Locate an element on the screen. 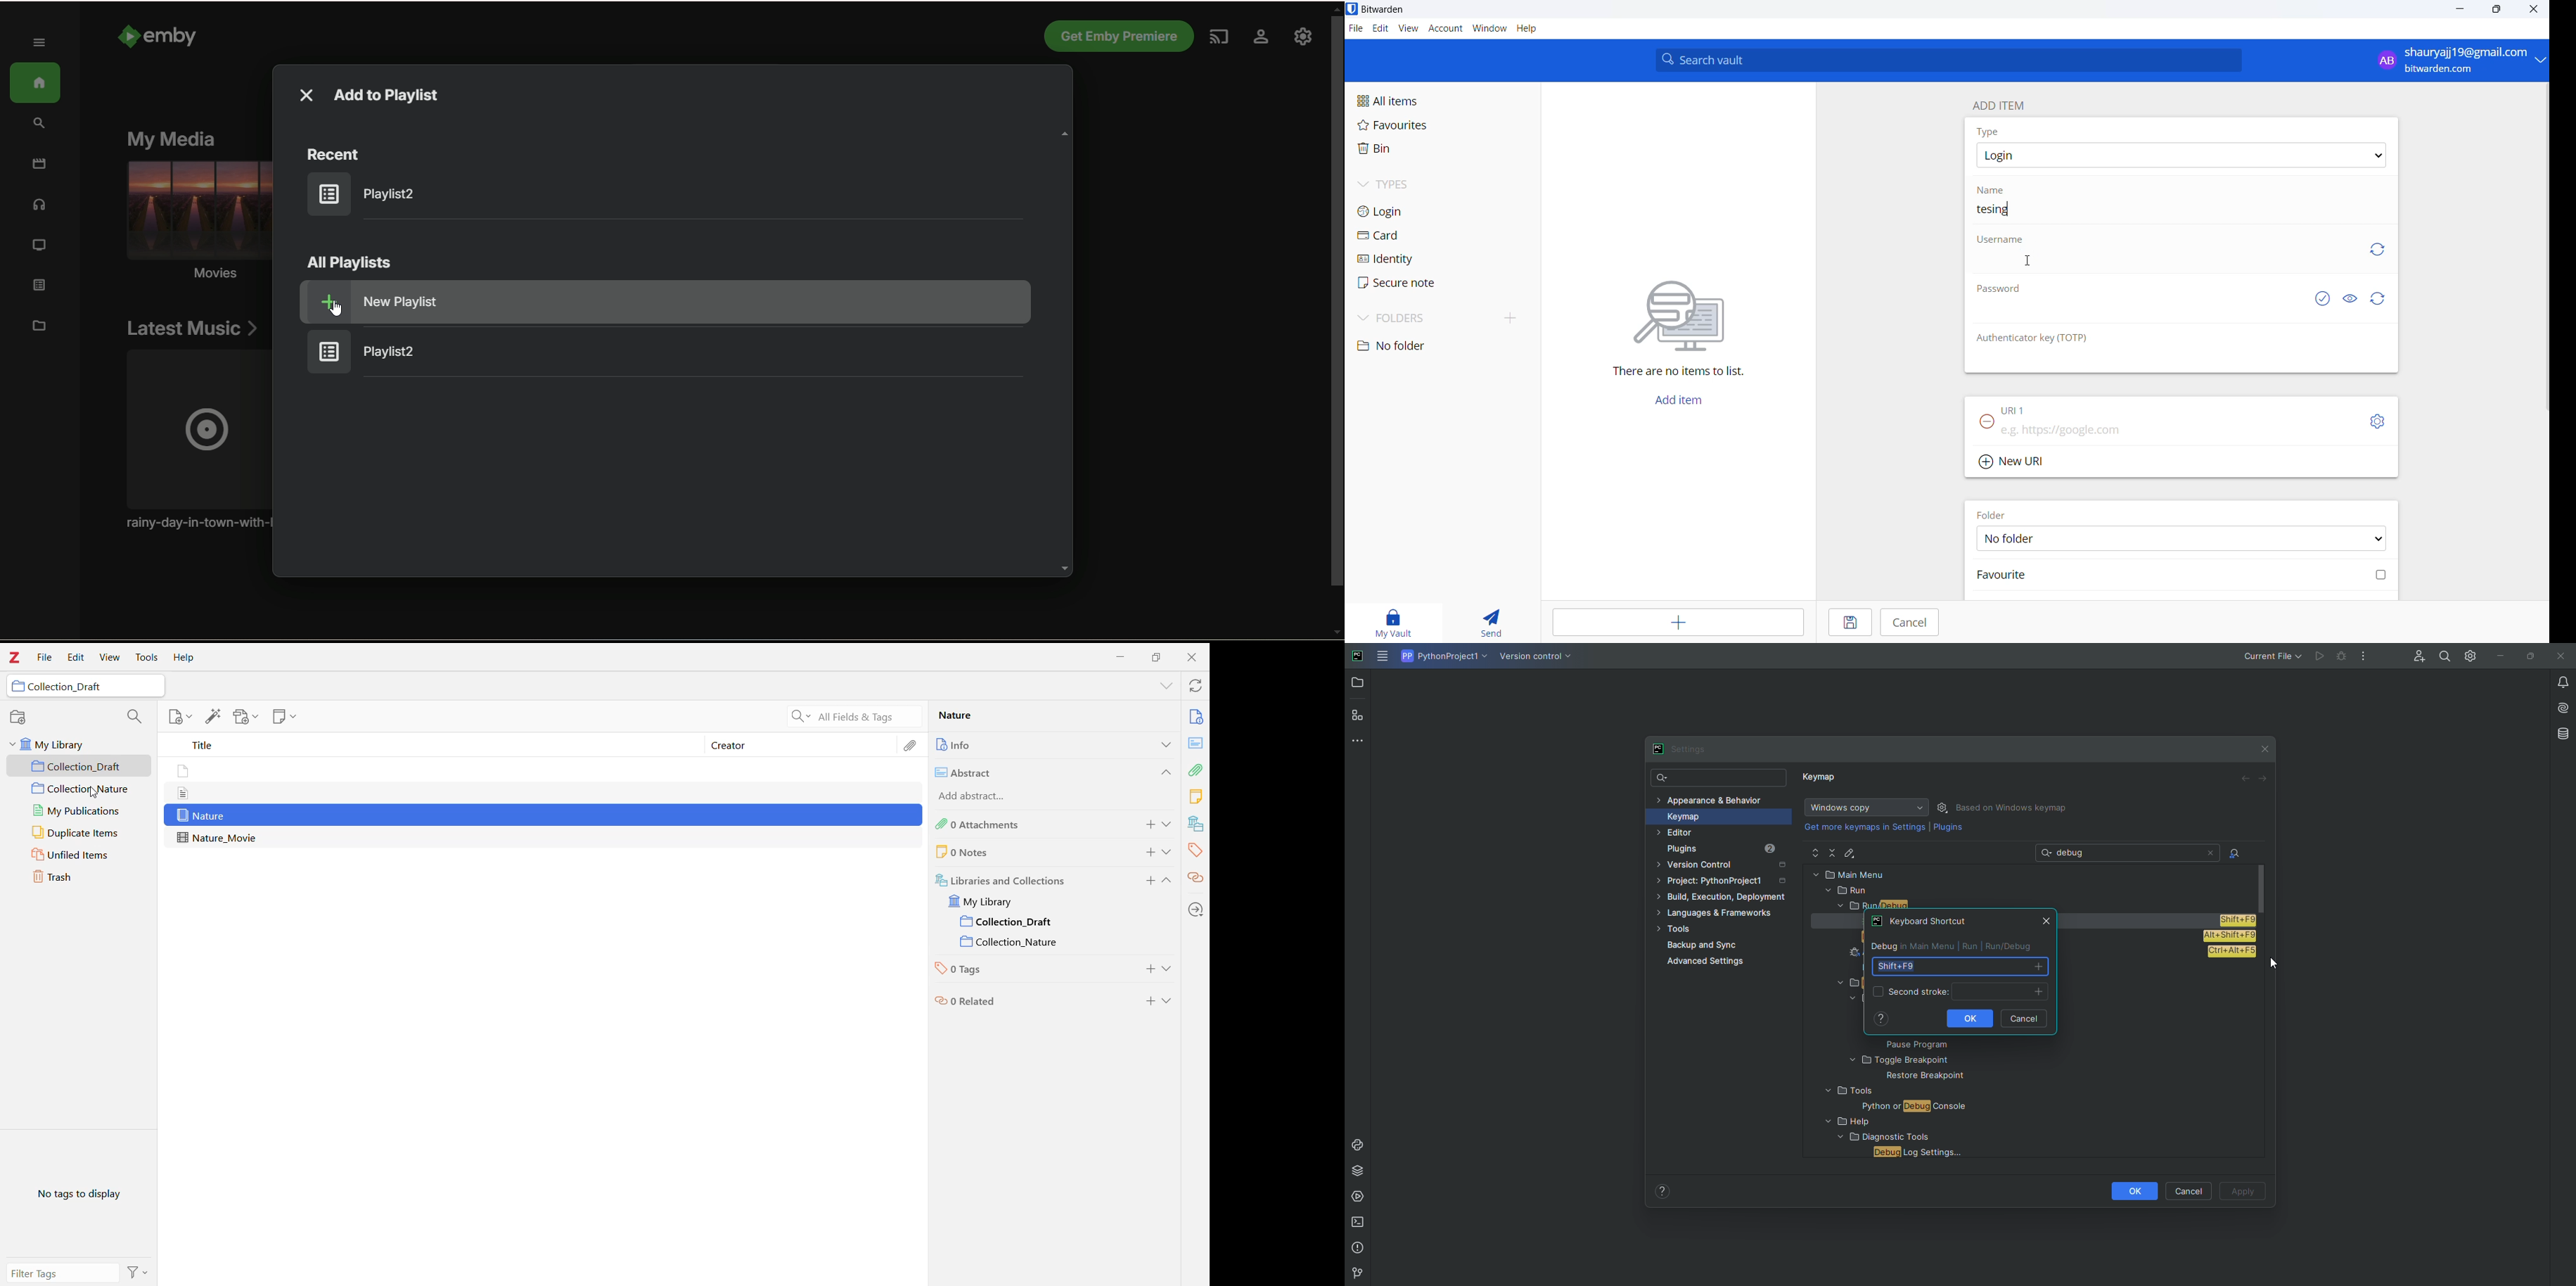  0 Attachments is located at coordinates (1024, 825).